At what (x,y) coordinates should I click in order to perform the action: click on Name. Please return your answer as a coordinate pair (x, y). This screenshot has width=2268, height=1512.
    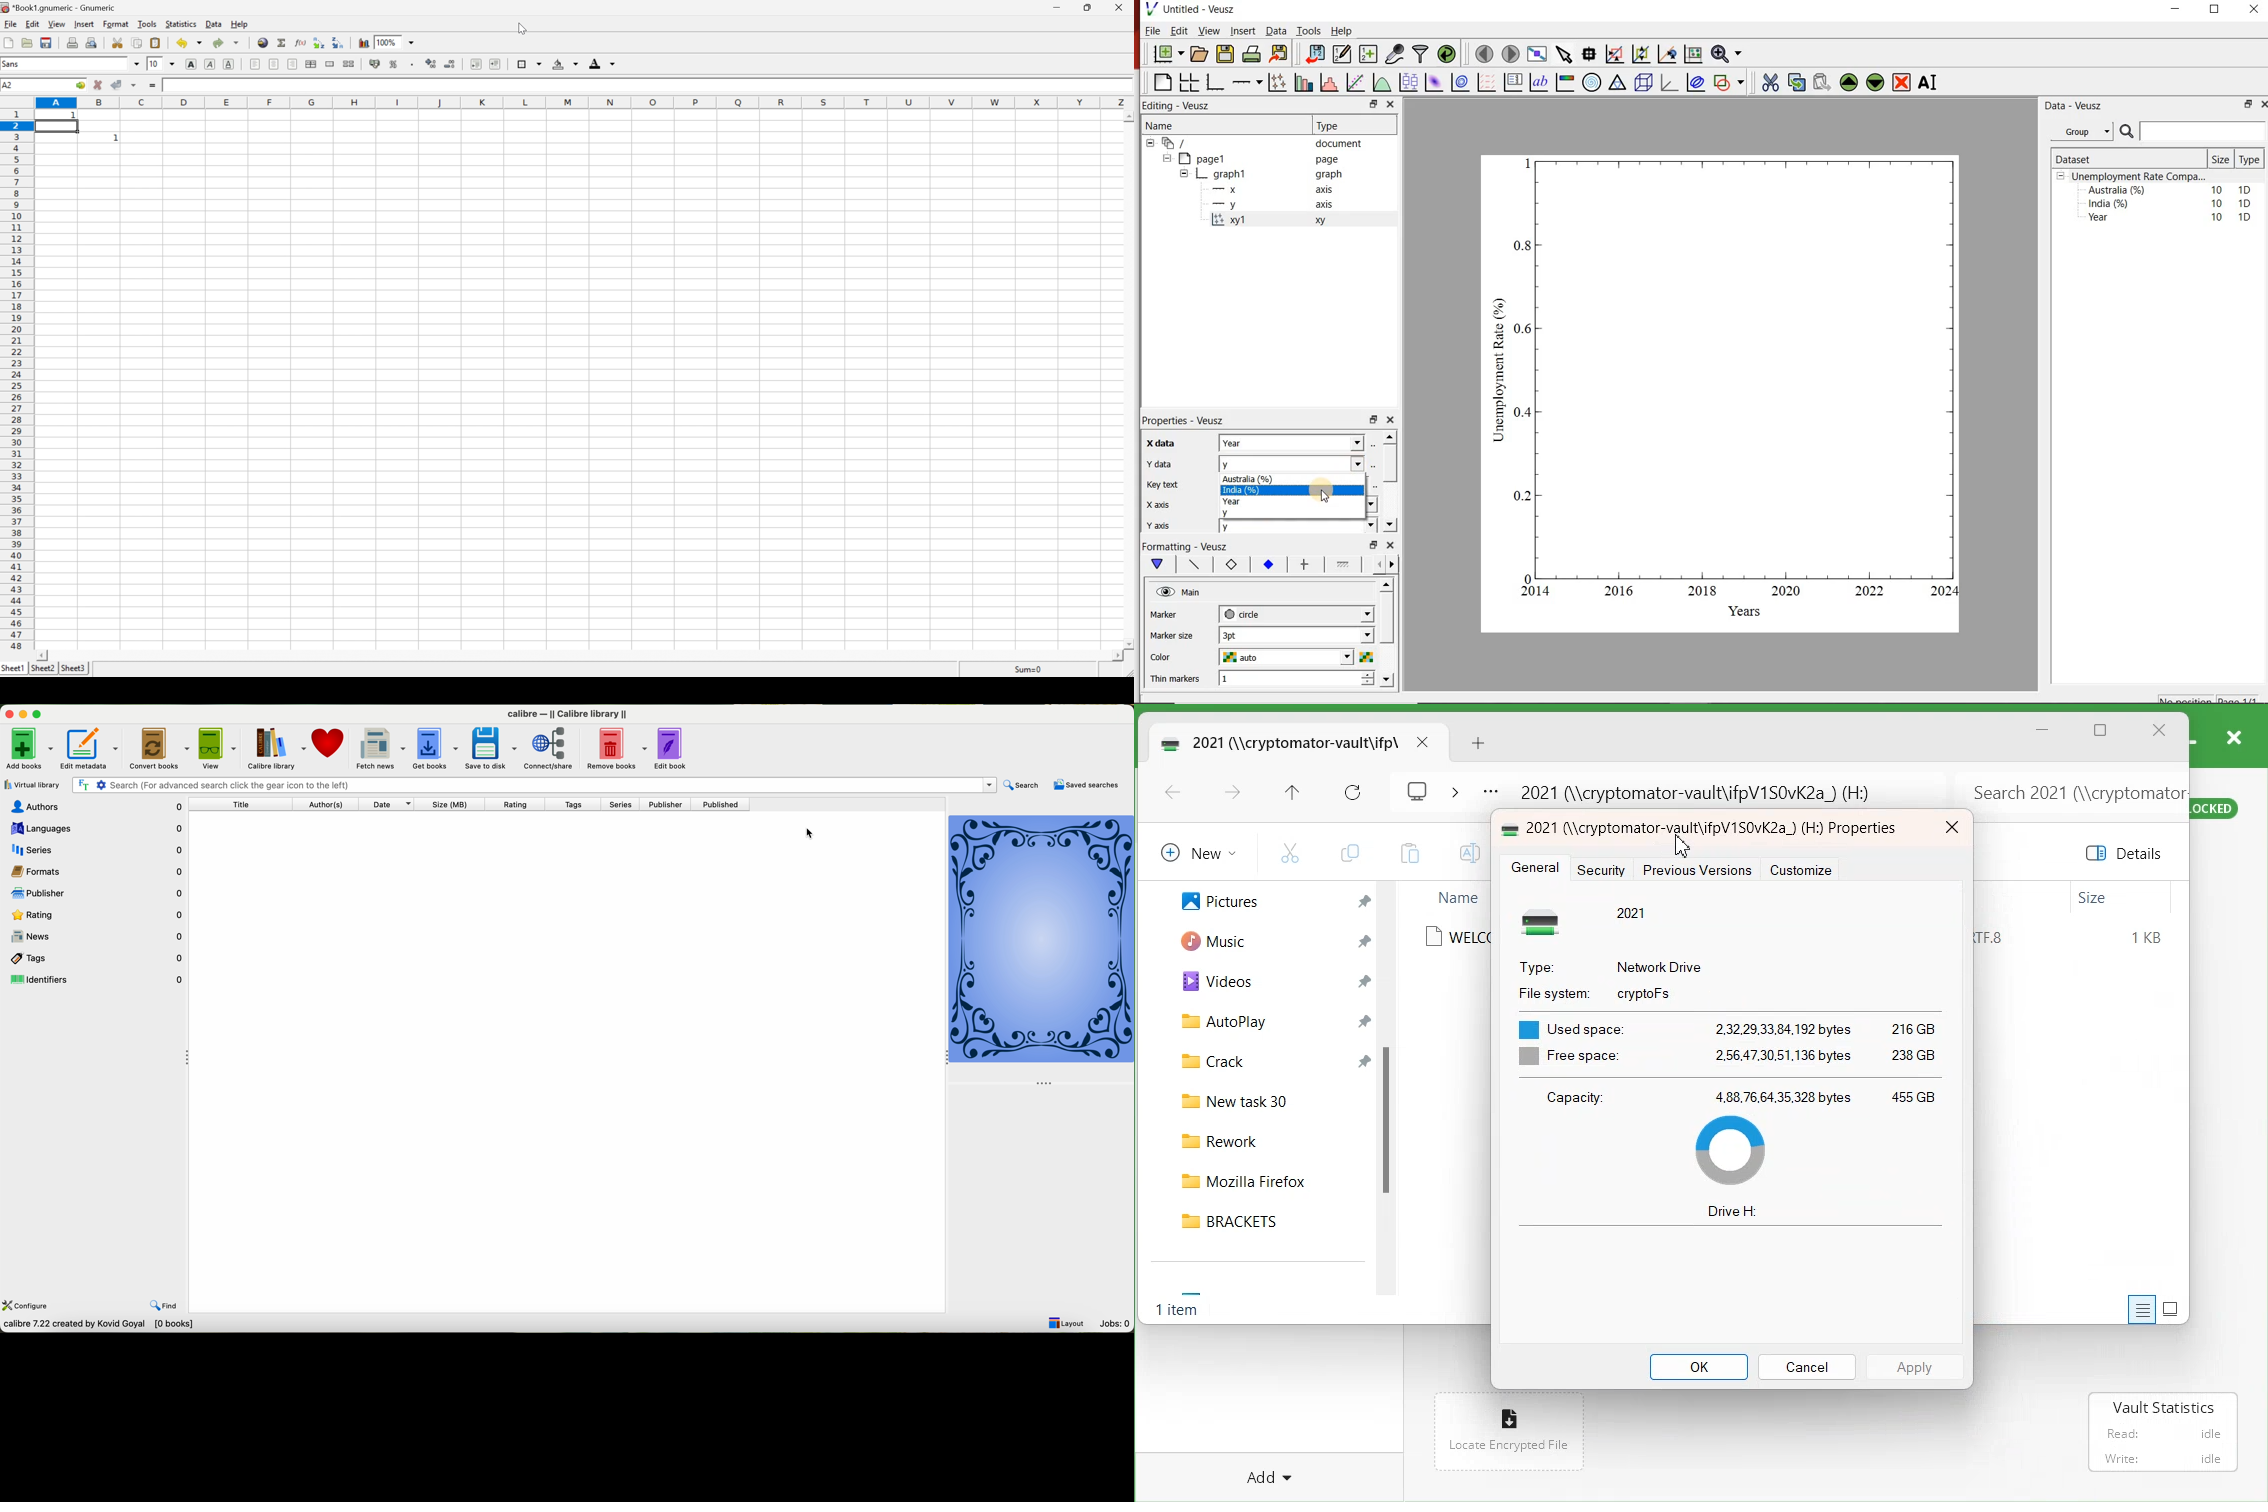
    Looking at the image, I should click on (1457, 897).